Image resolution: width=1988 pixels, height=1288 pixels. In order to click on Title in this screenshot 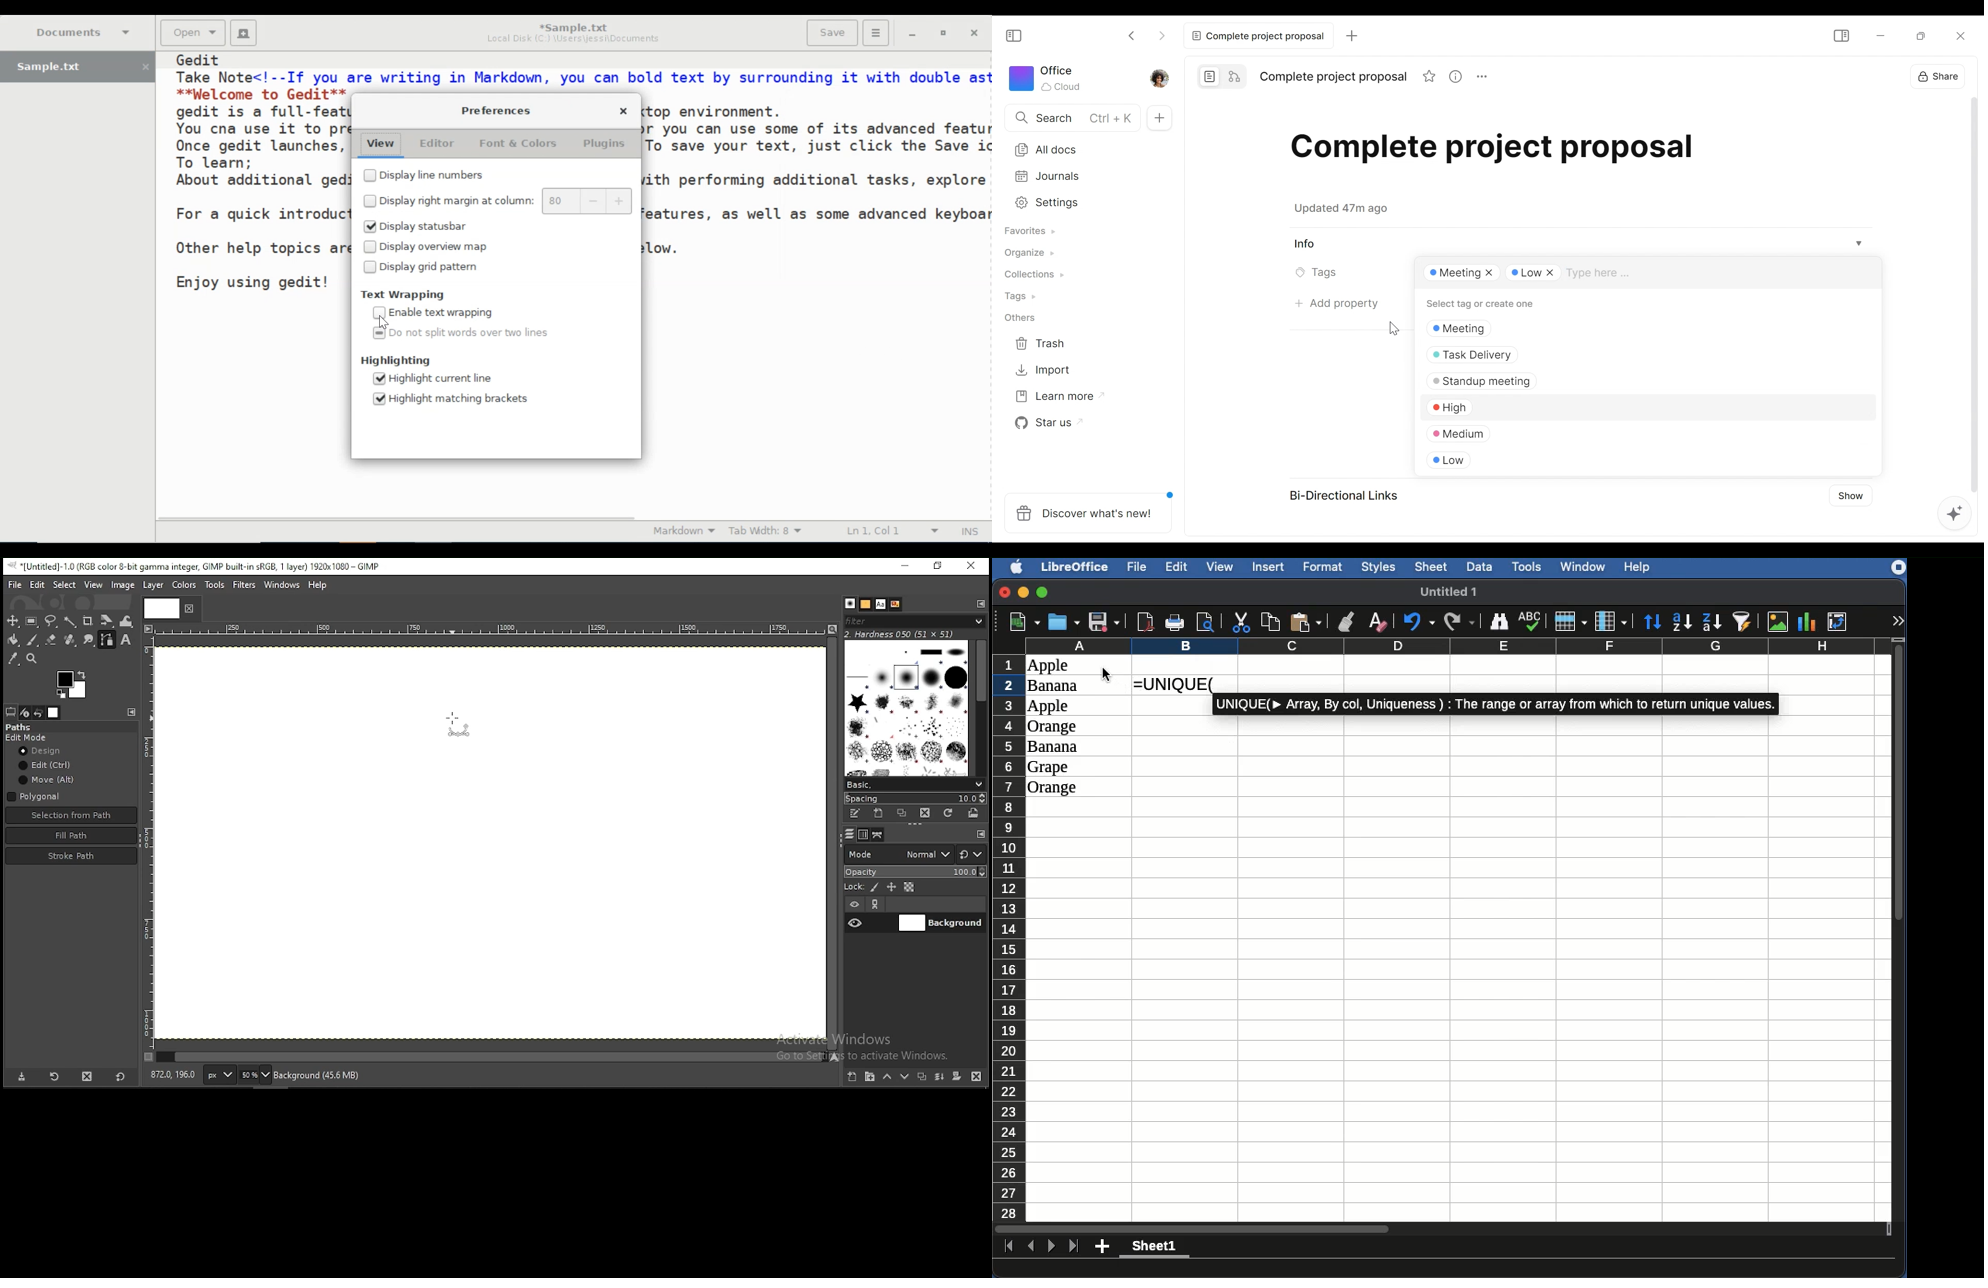, I will do `click(1508, 152)`.